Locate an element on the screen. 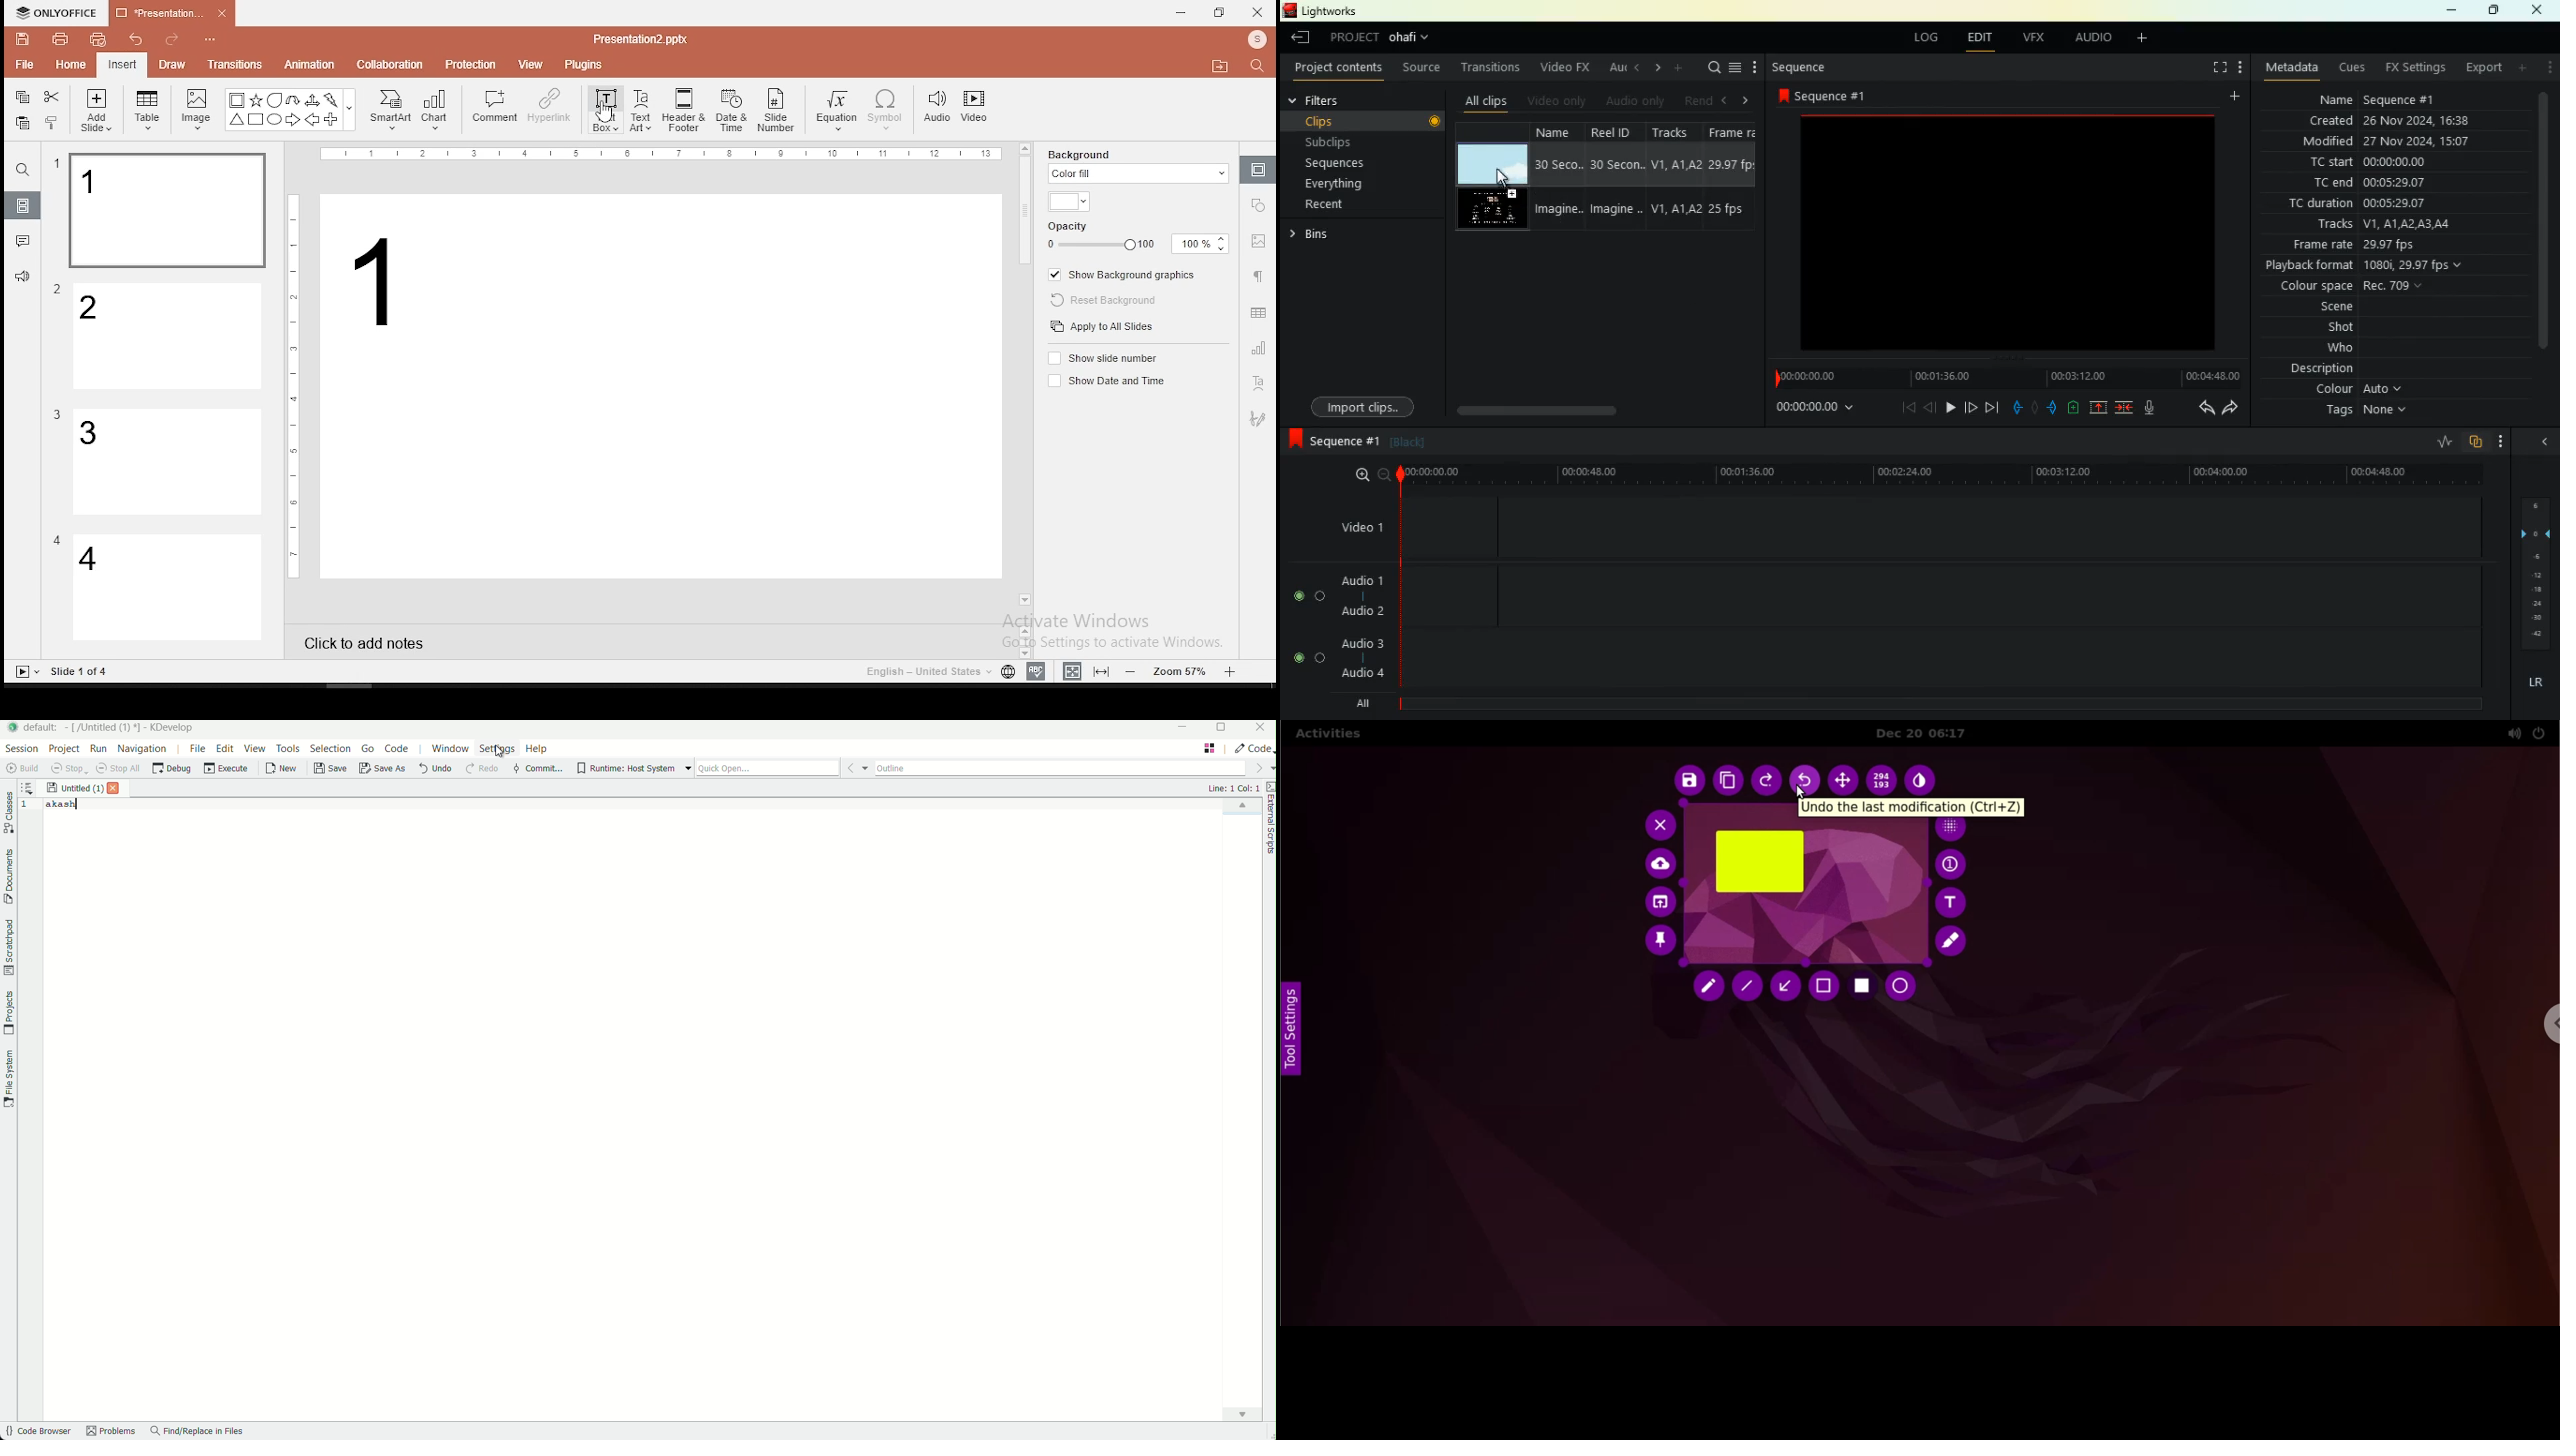 Image resolution: width=2576 pixels, height=1456 pixels. comments is located at coordinates (23, 241).